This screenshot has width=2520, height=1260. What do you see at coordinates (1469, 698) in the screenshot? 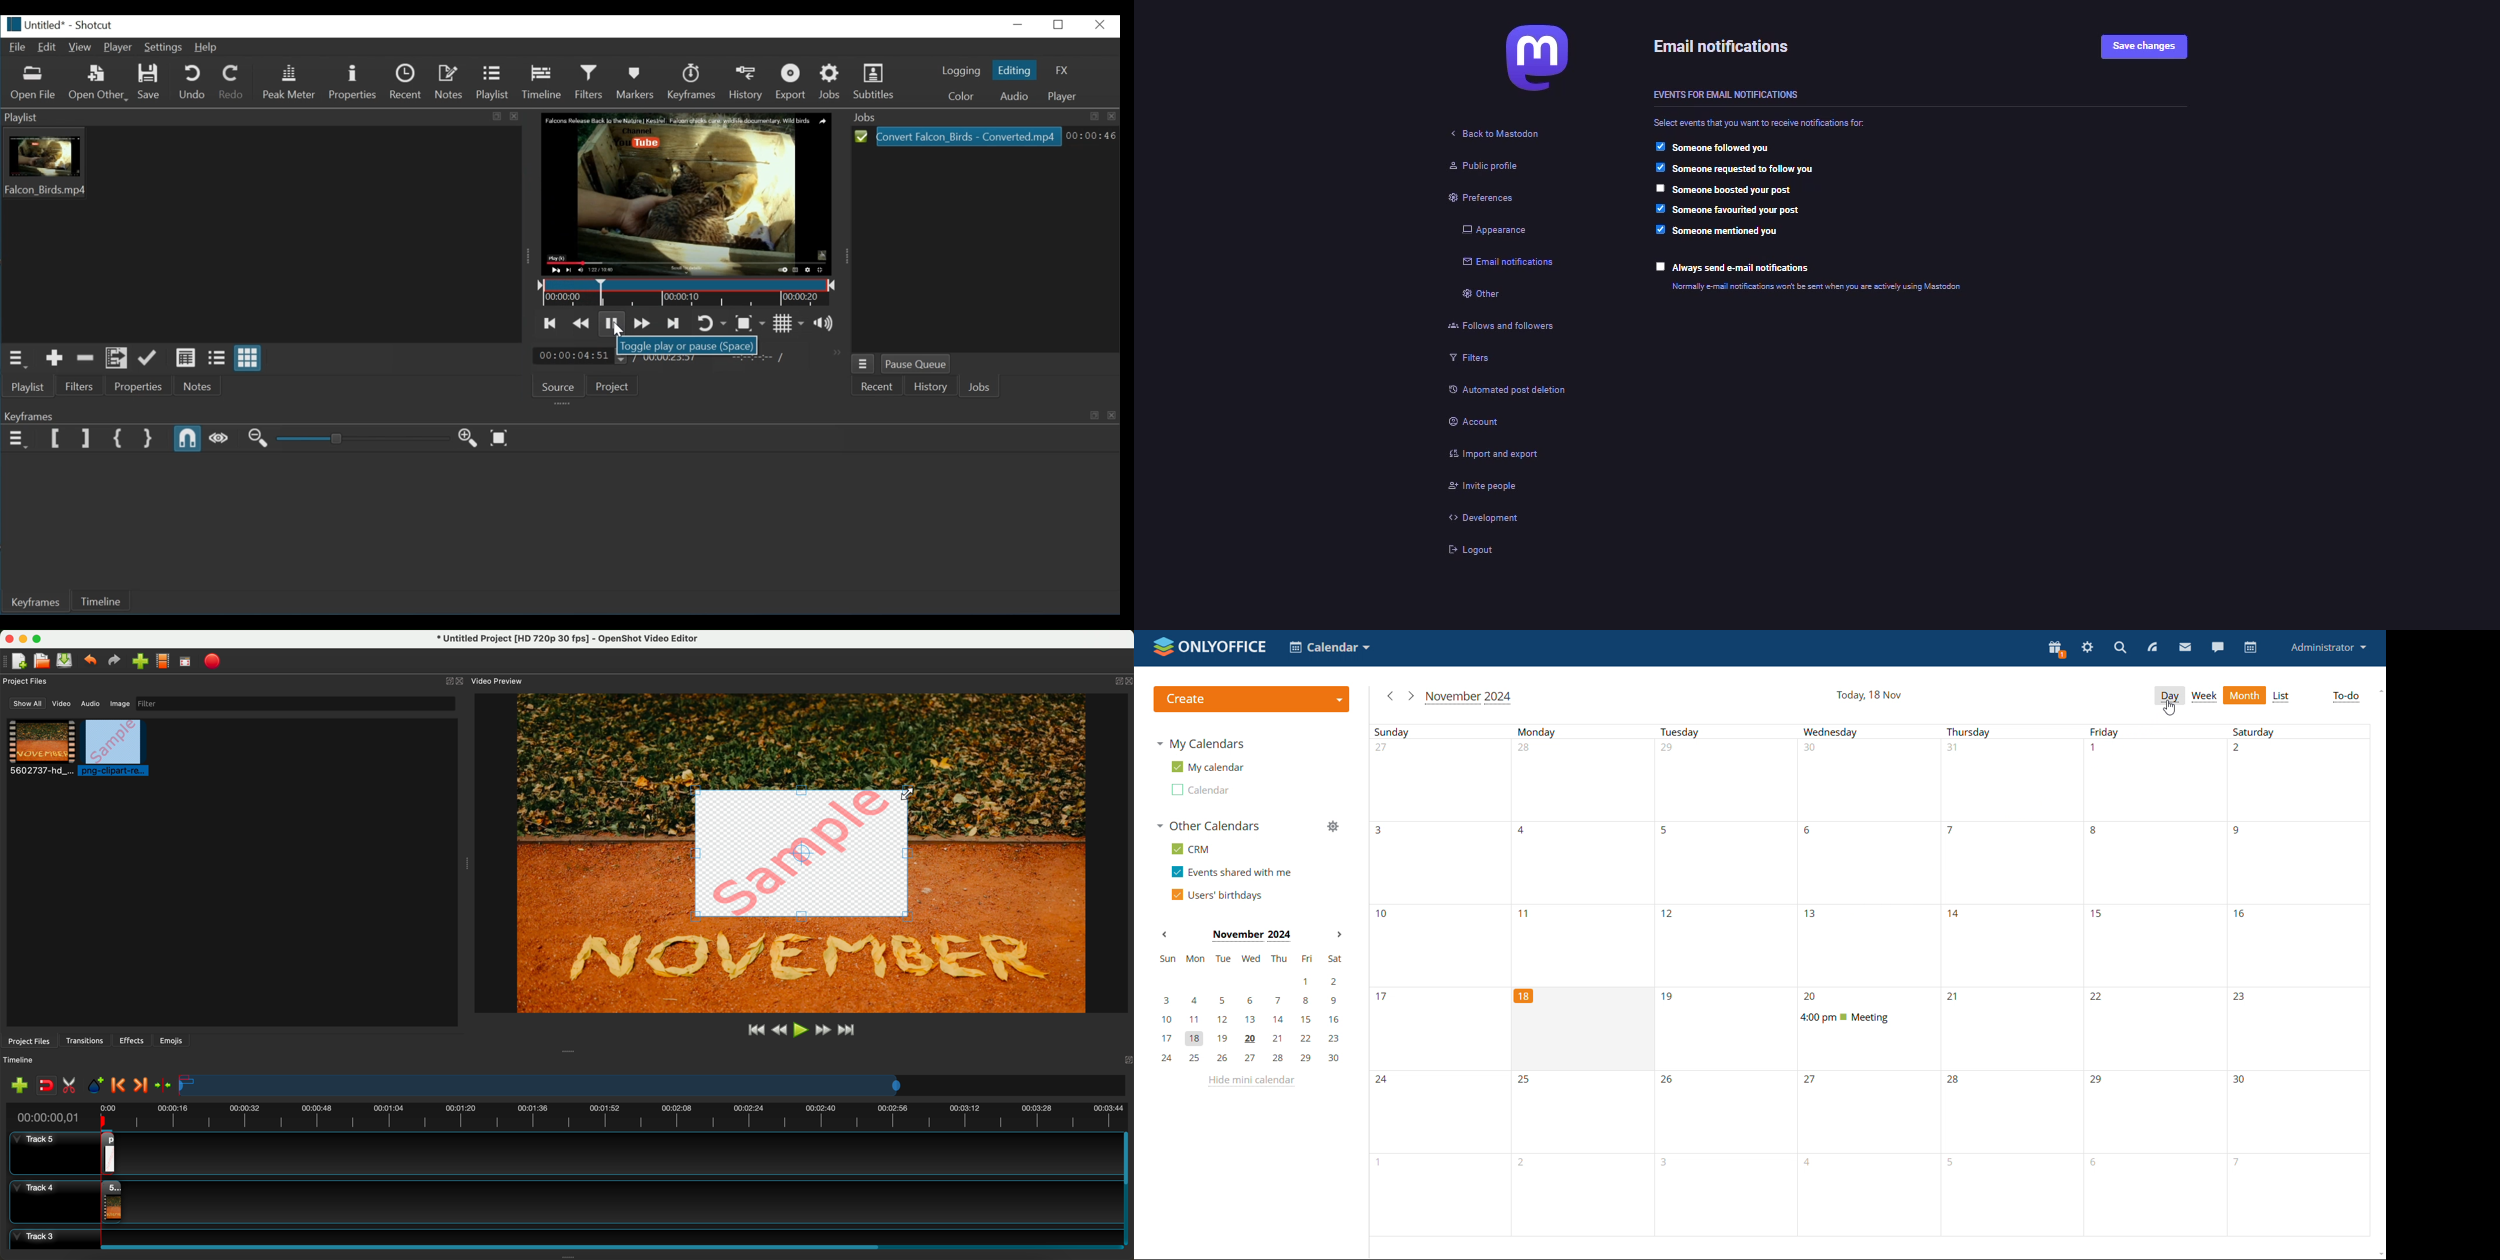
I see `current month` at bounding box center [1469, 698].